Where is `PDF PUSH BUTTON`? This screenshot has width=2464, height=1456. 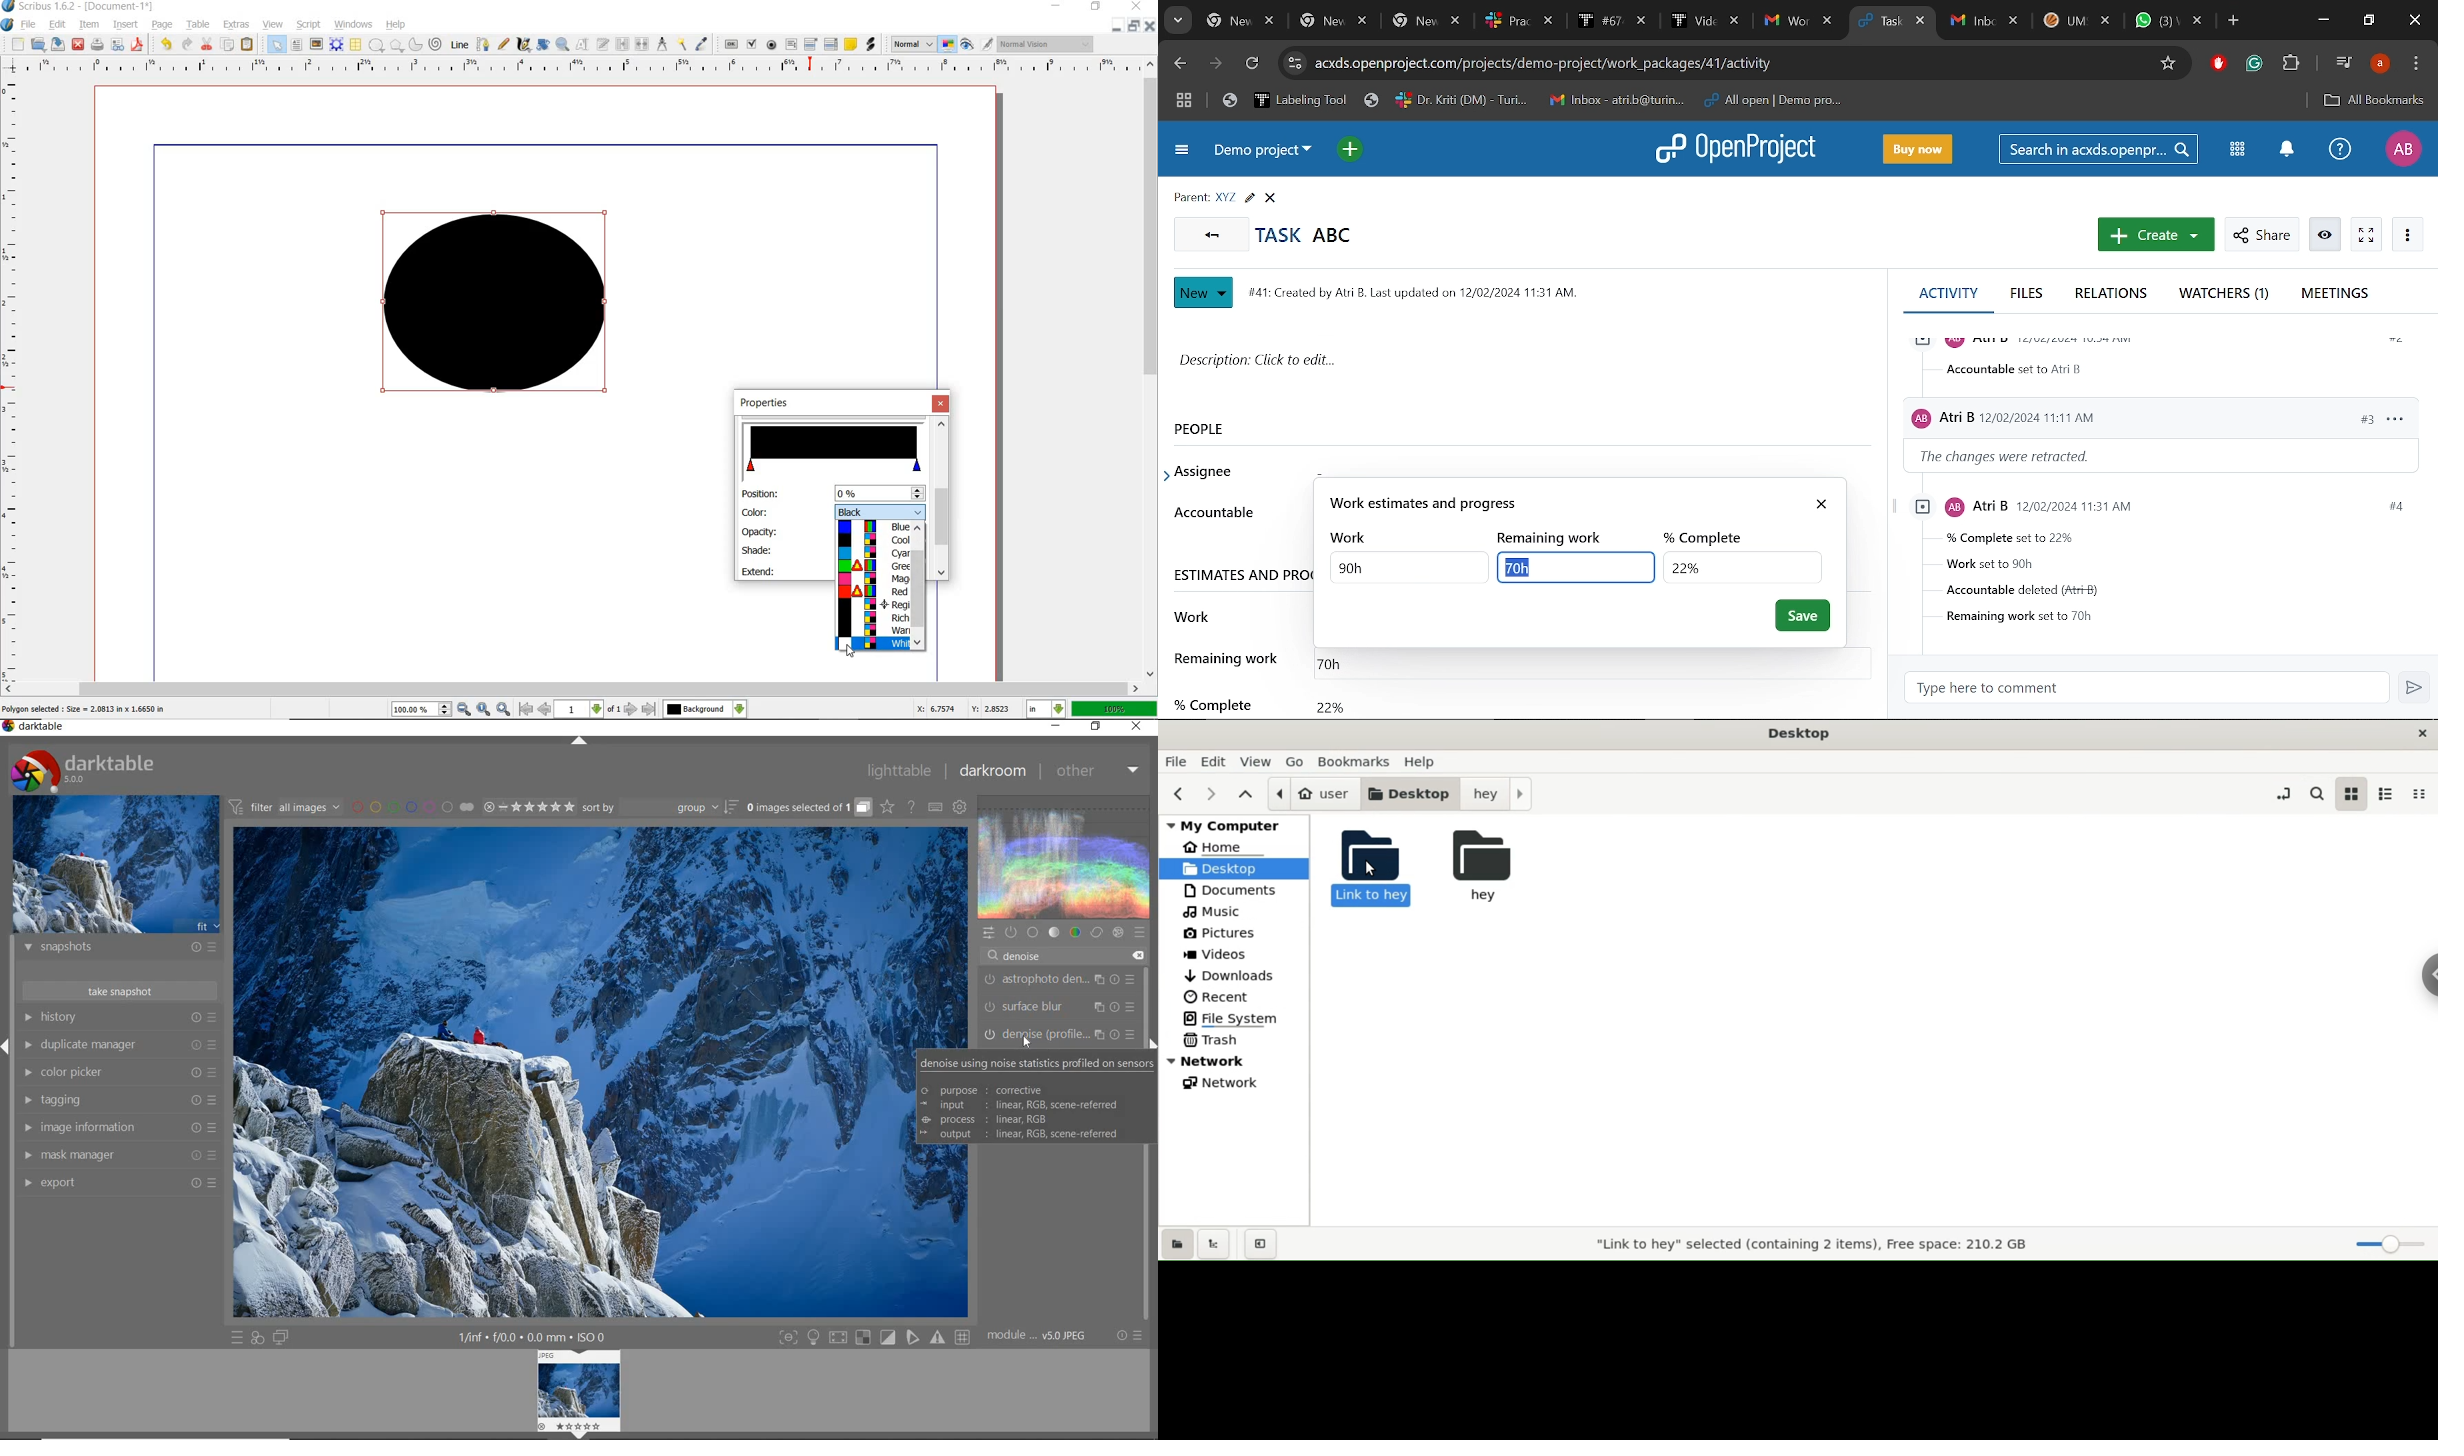 PDF PUSH BUTTON is located at coordinates (730, 45).